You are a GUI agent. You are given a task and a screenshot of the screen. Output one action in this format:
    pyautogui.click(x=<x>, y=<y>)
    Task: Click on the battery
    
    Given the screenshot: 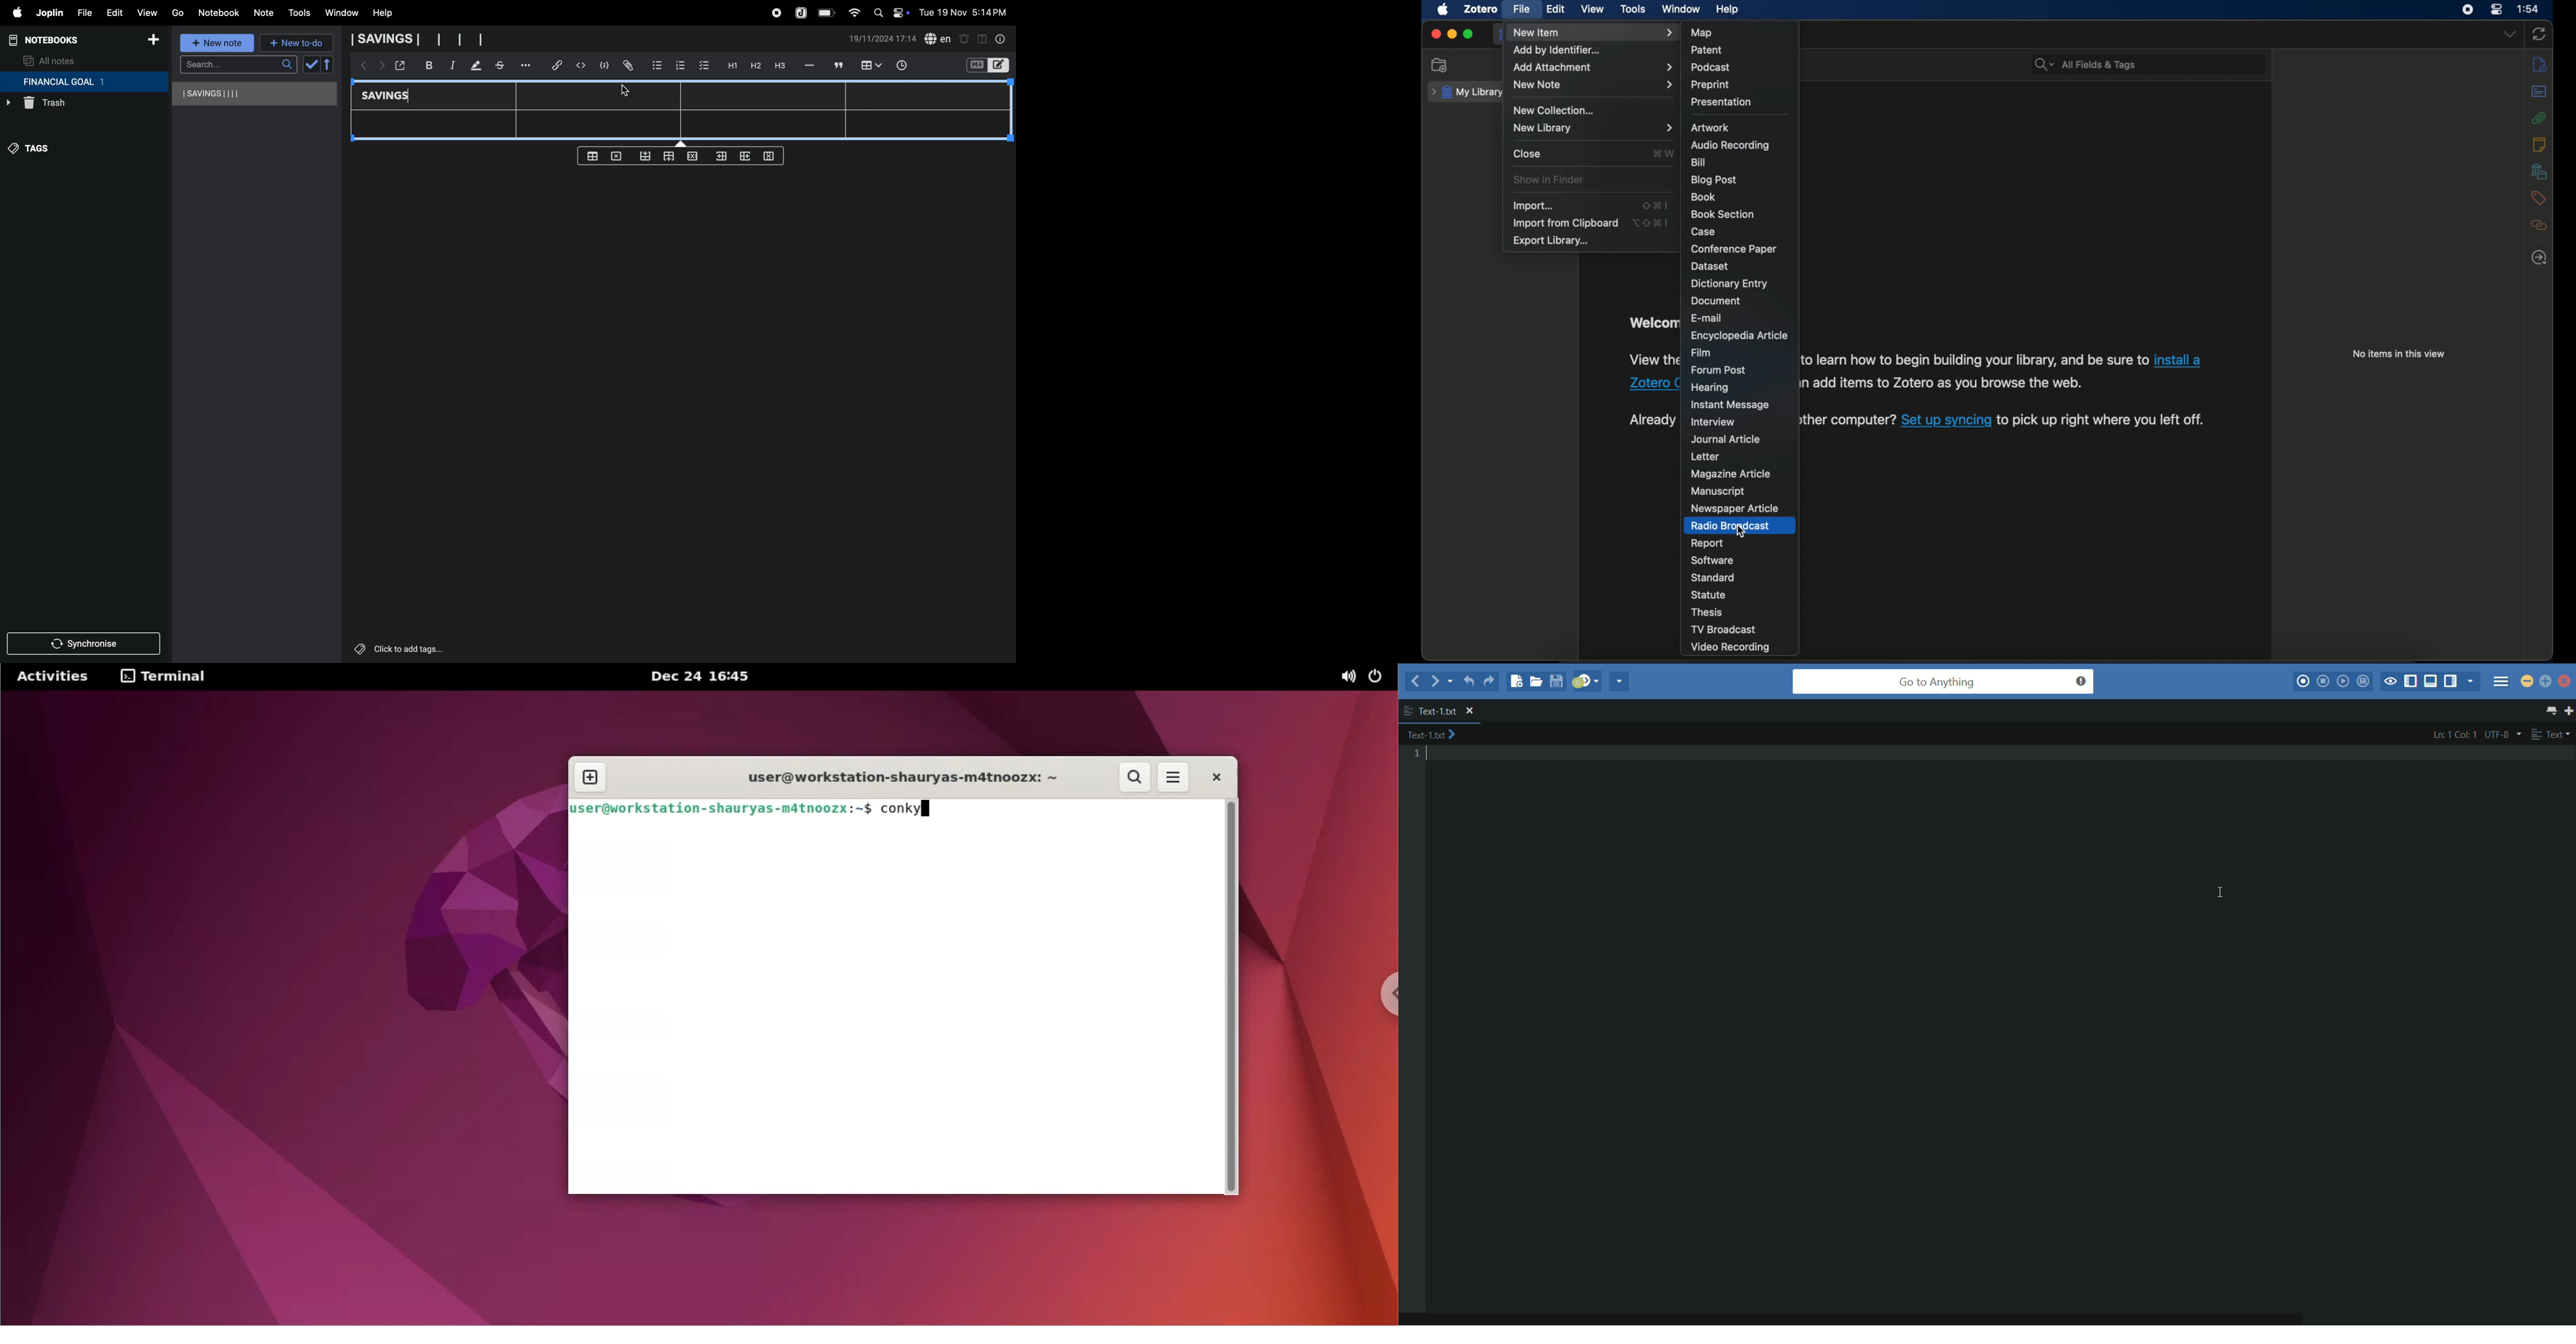 What is the action you would take?
    pyautogui.click(x=827, y=13)
    